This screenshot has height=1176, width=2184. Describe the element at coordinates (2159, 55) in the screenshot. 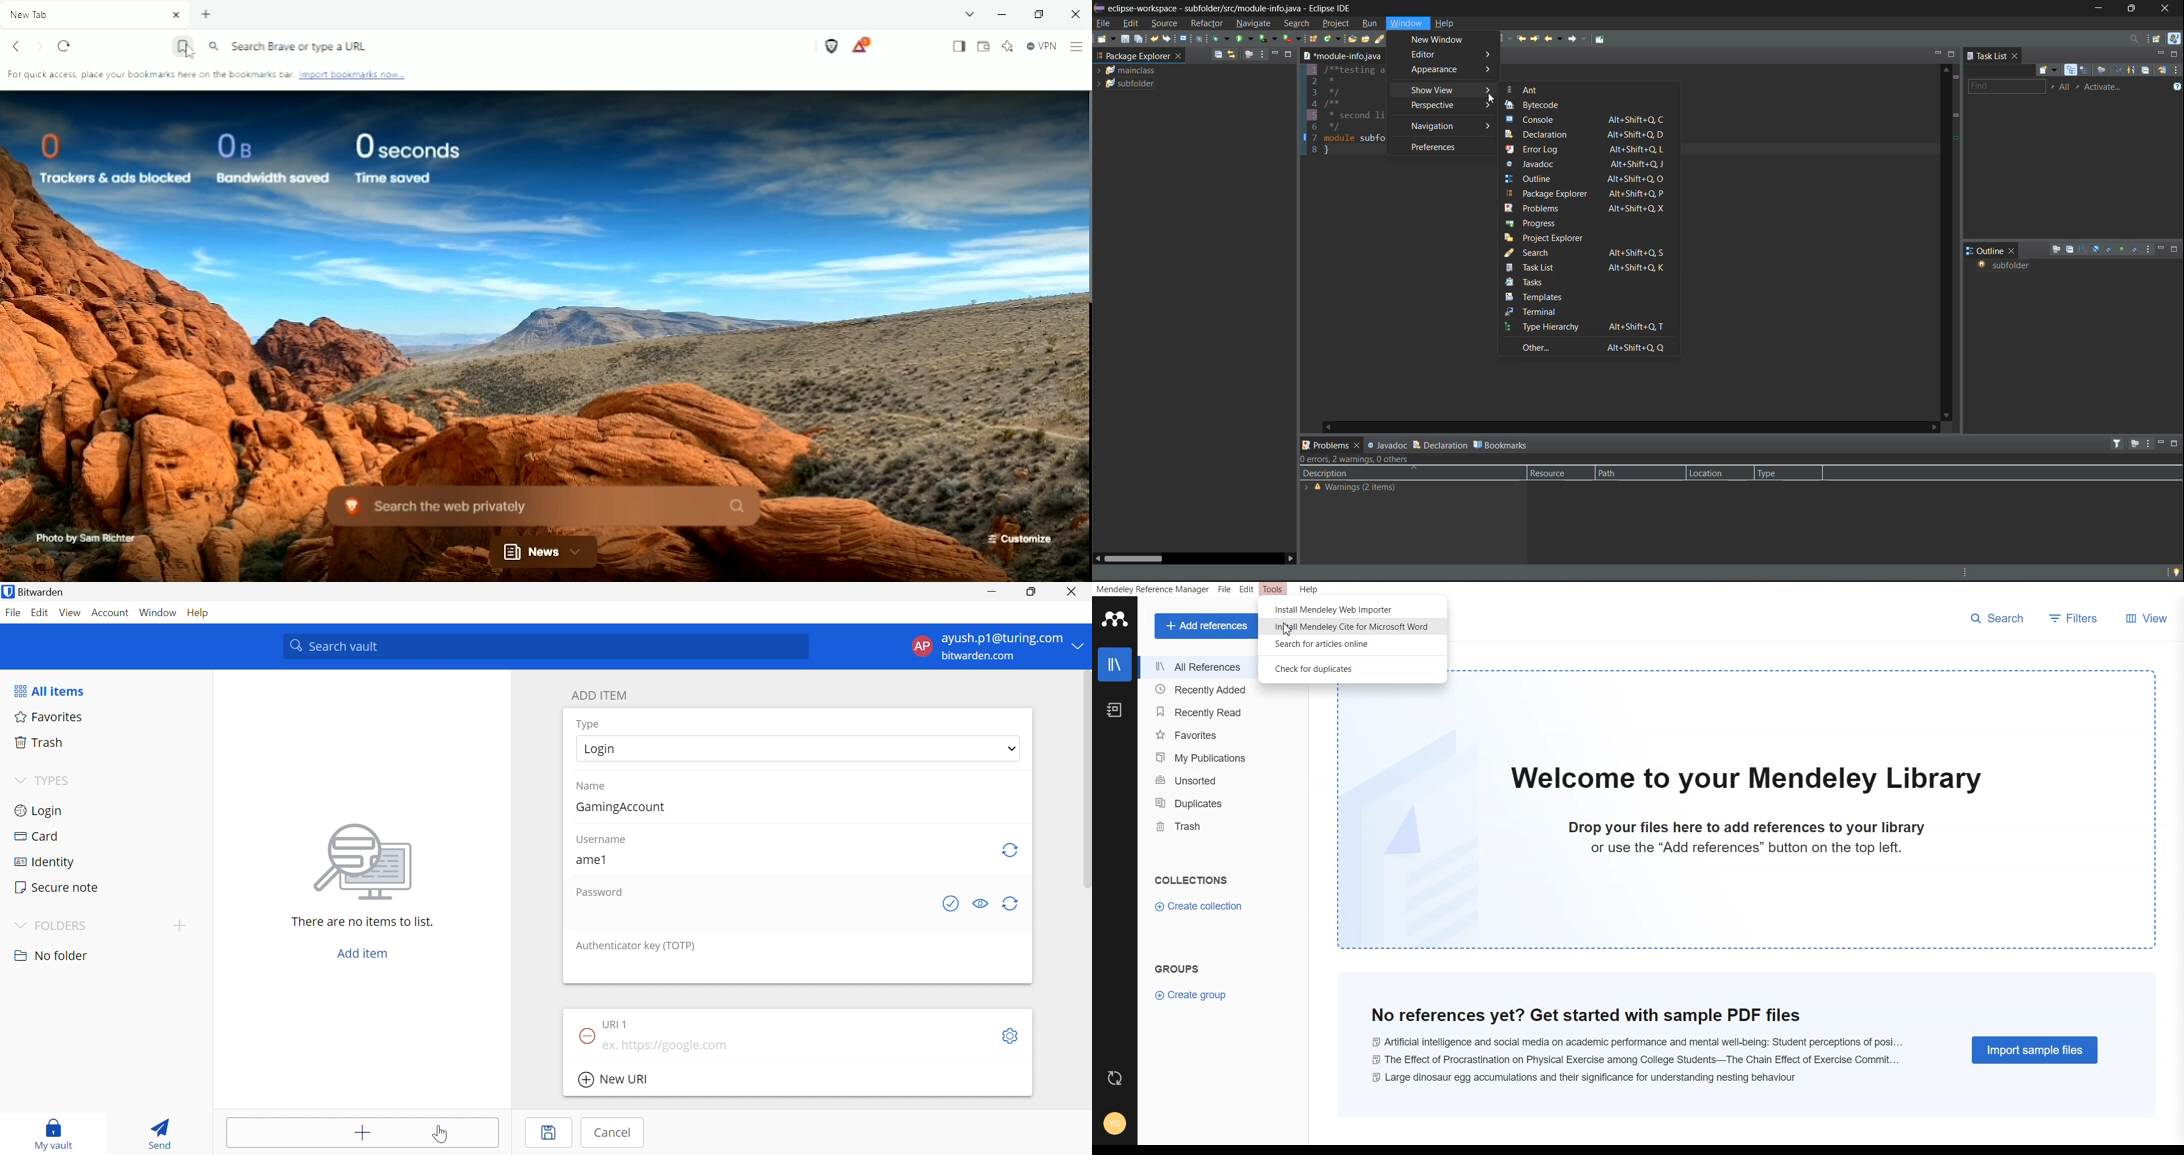

I see `minimize` at that location.